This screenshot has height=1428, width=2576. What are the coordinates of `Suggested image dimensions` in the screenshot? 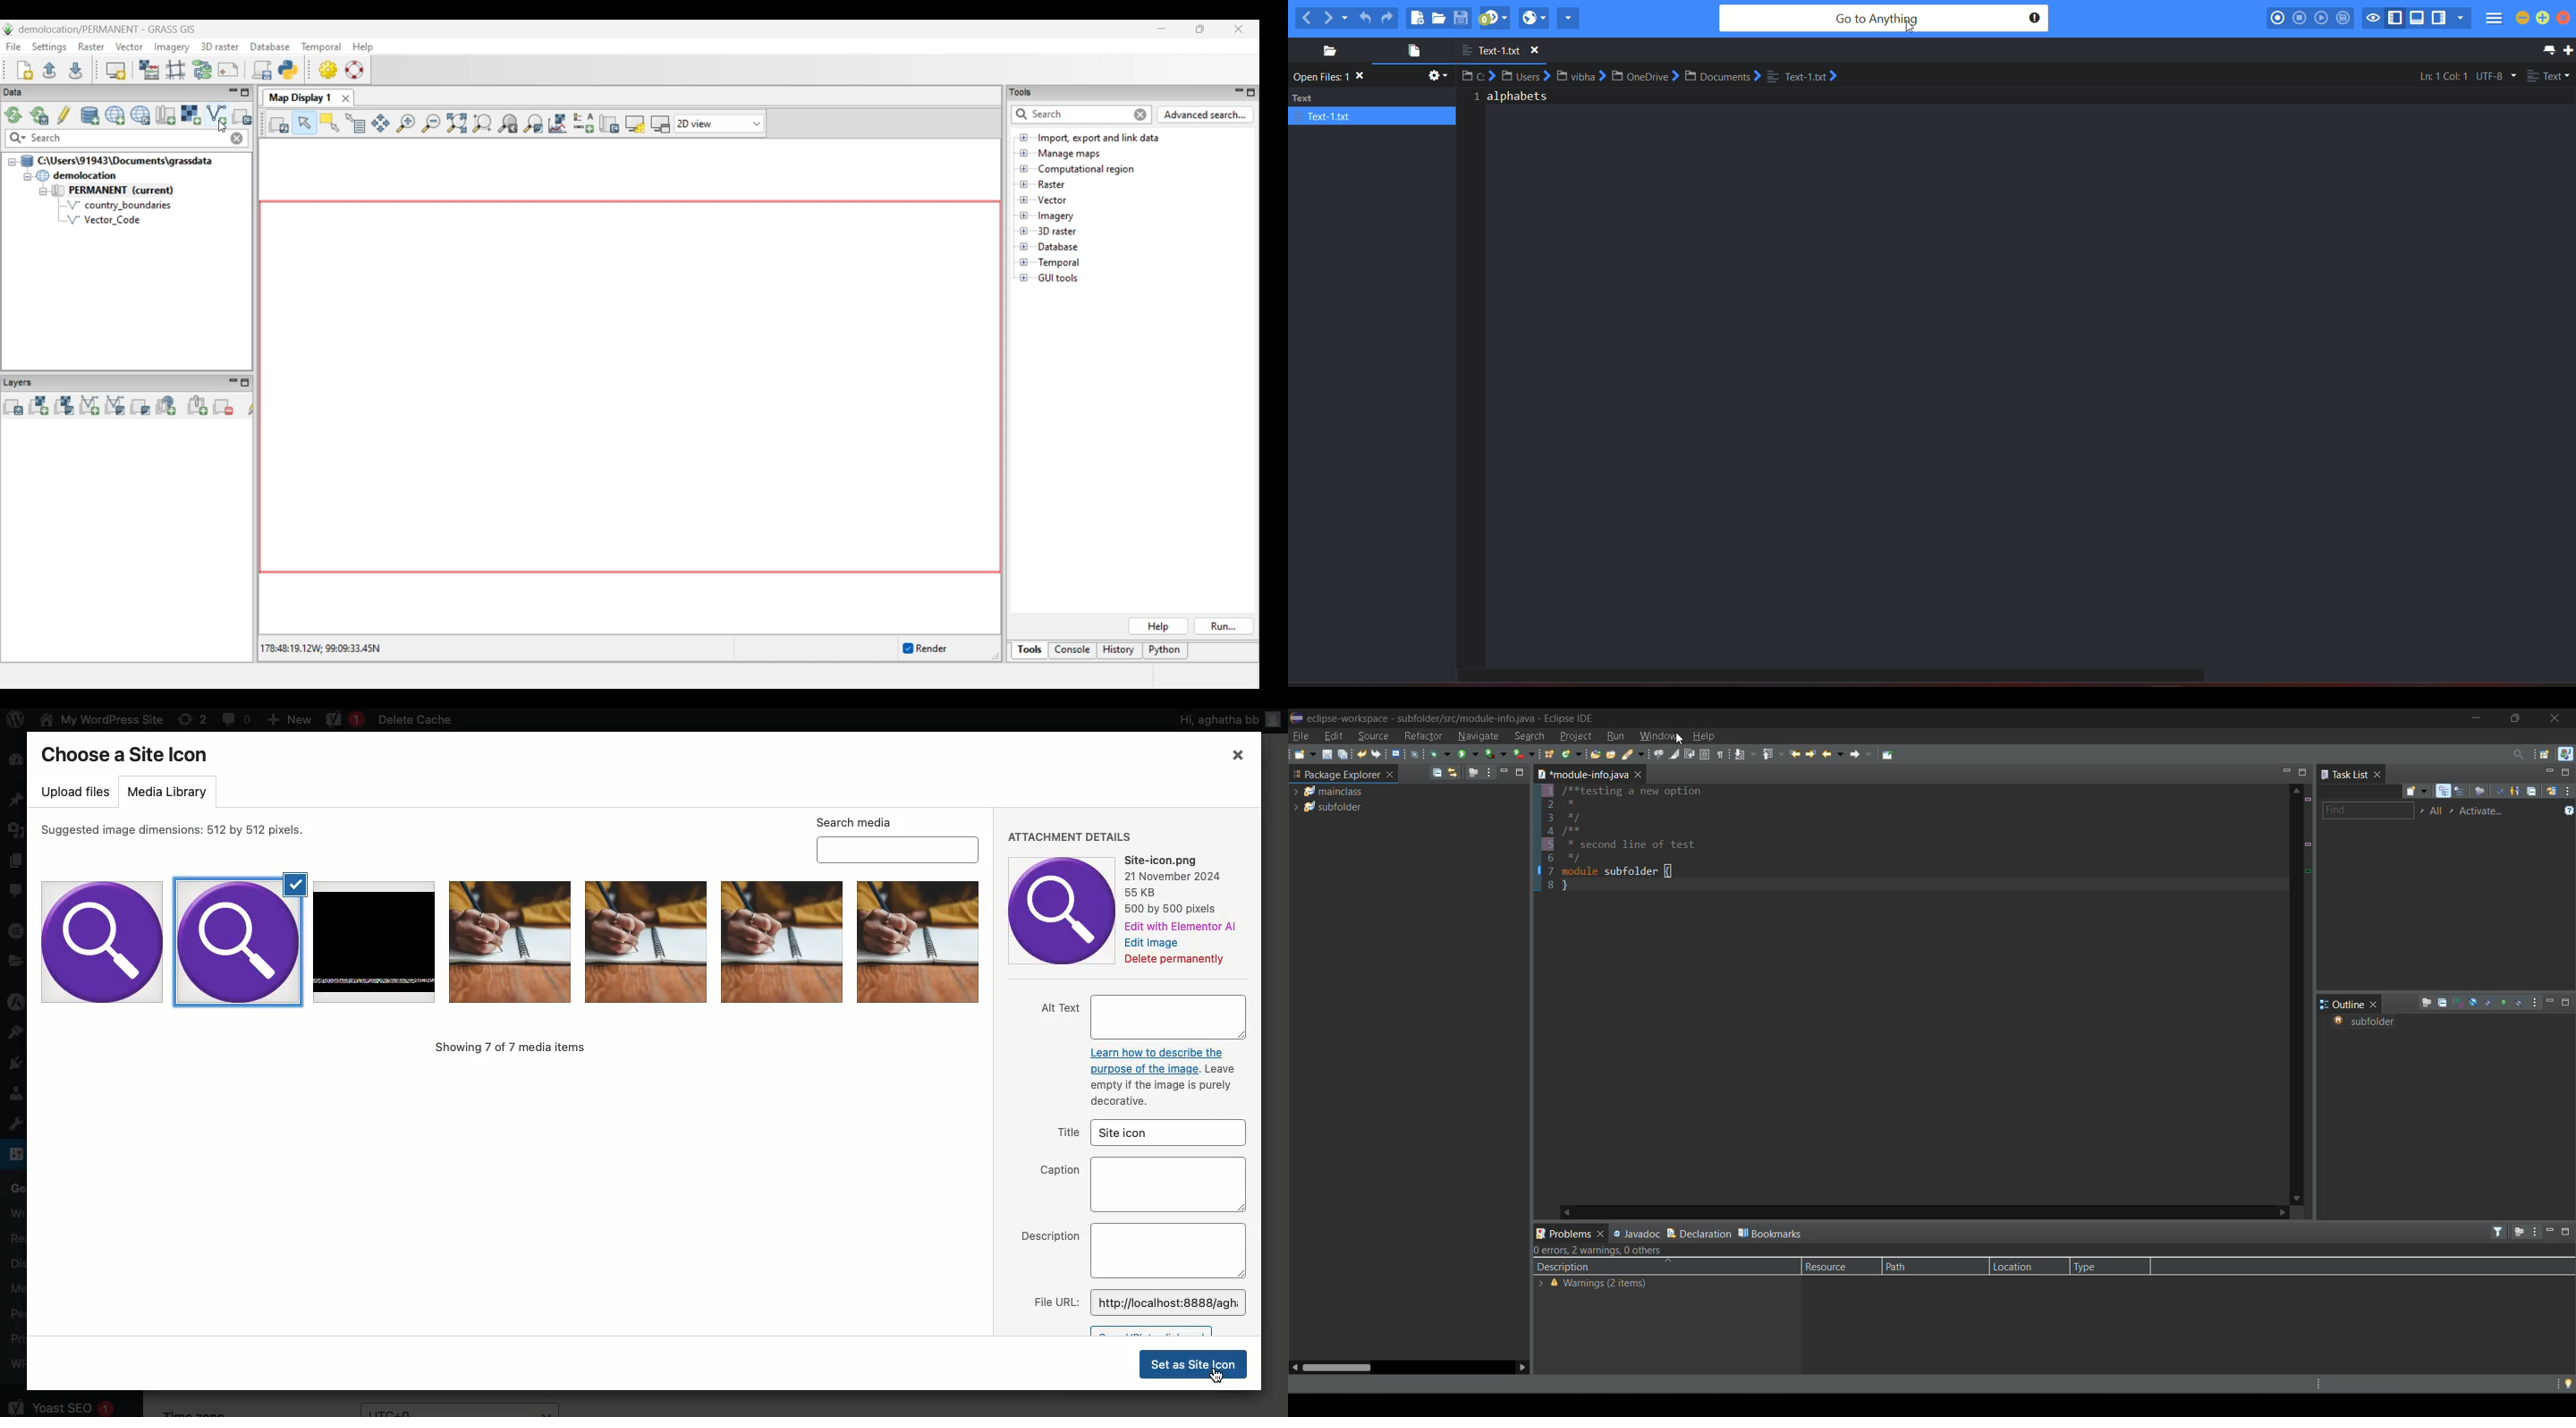 It's located at (179, 831).